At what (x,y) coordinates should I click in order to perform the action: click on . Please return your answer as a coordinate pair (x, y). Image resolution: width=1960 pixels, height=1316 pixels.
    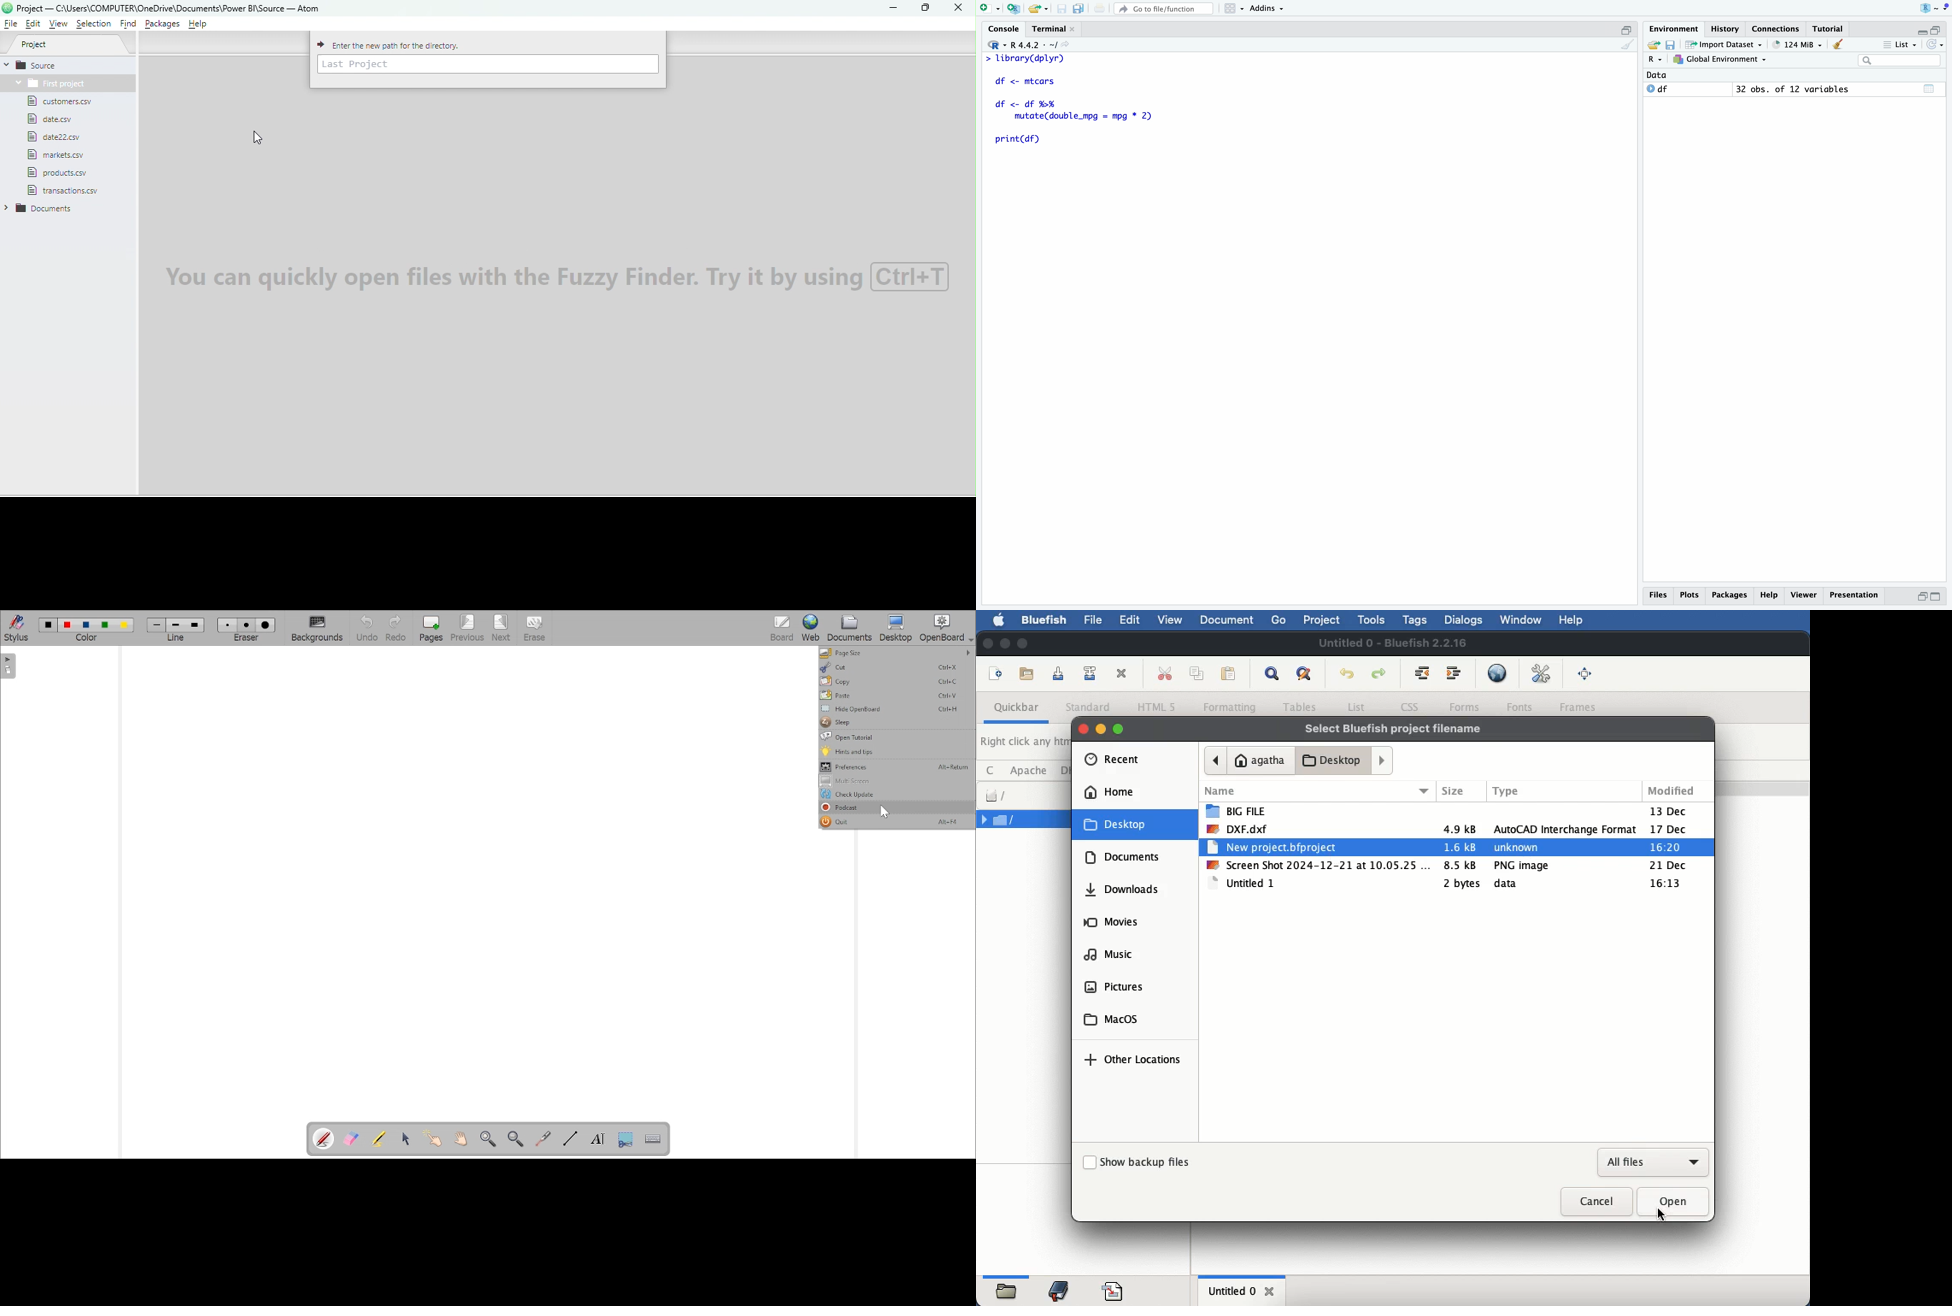
    Looking at the image, I should click on (364, 628).